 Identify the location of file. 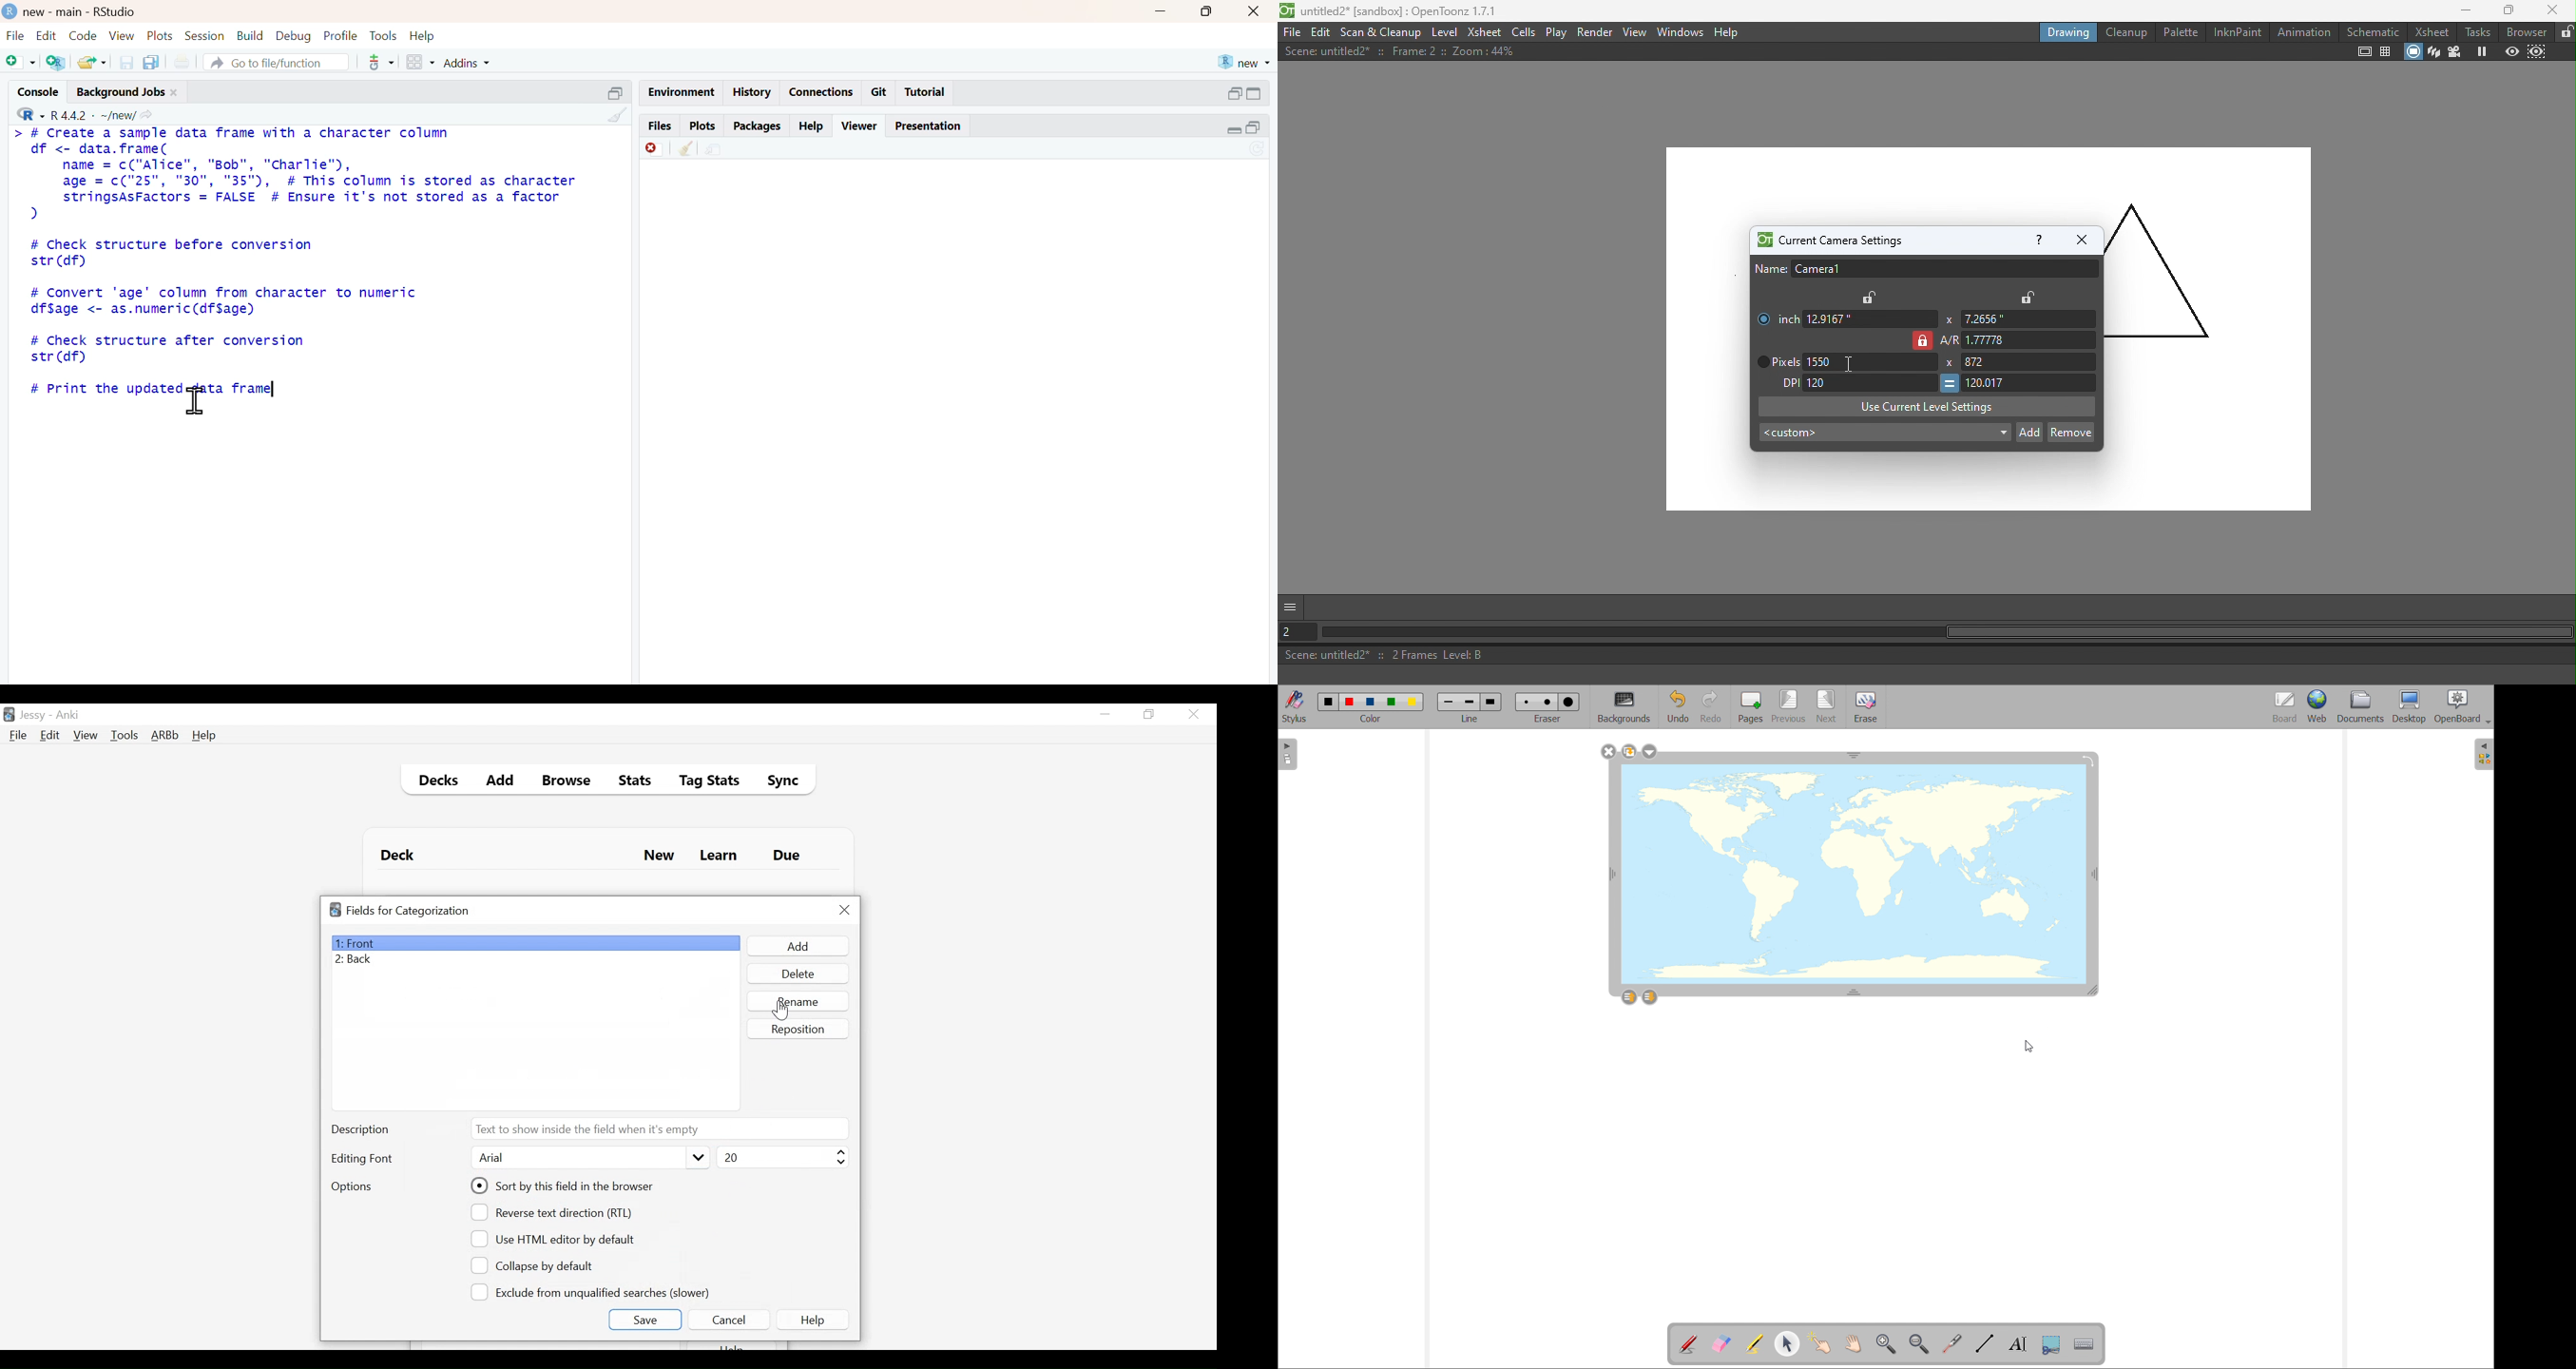
(15, 35).